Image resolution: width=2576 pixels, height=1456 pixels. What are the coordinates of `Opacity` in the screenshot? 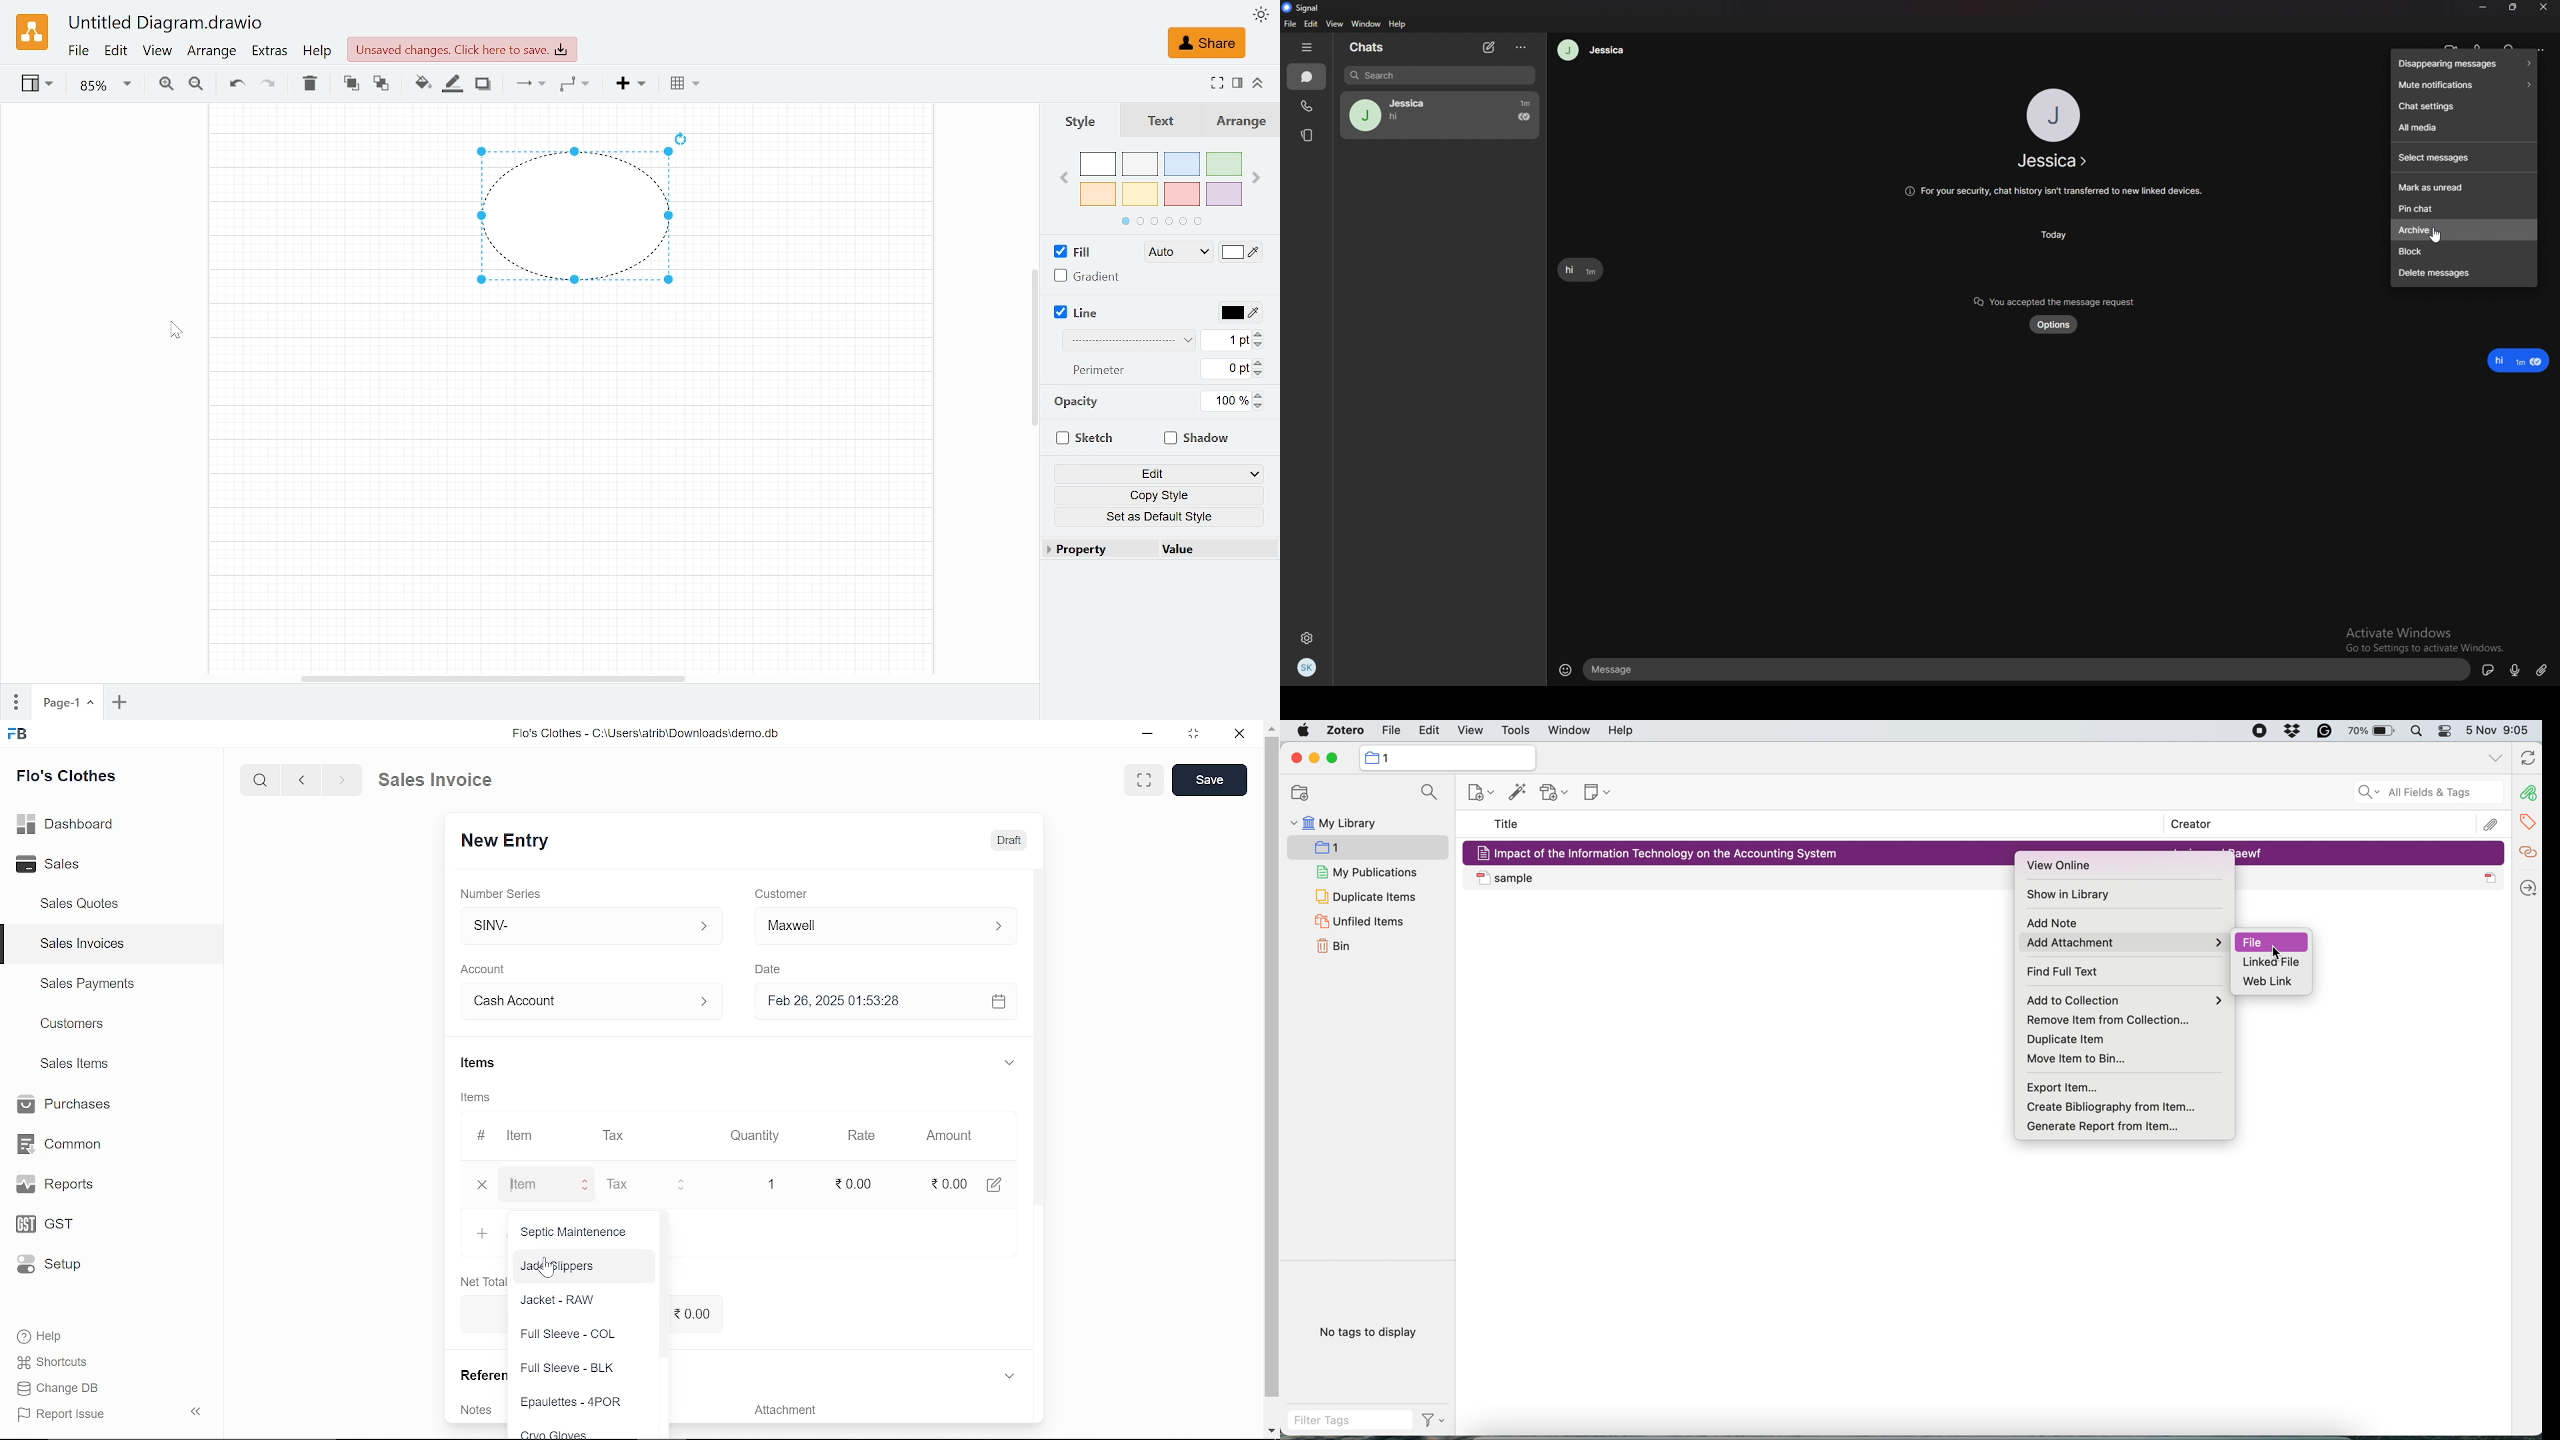 It's located at (1075, 403).